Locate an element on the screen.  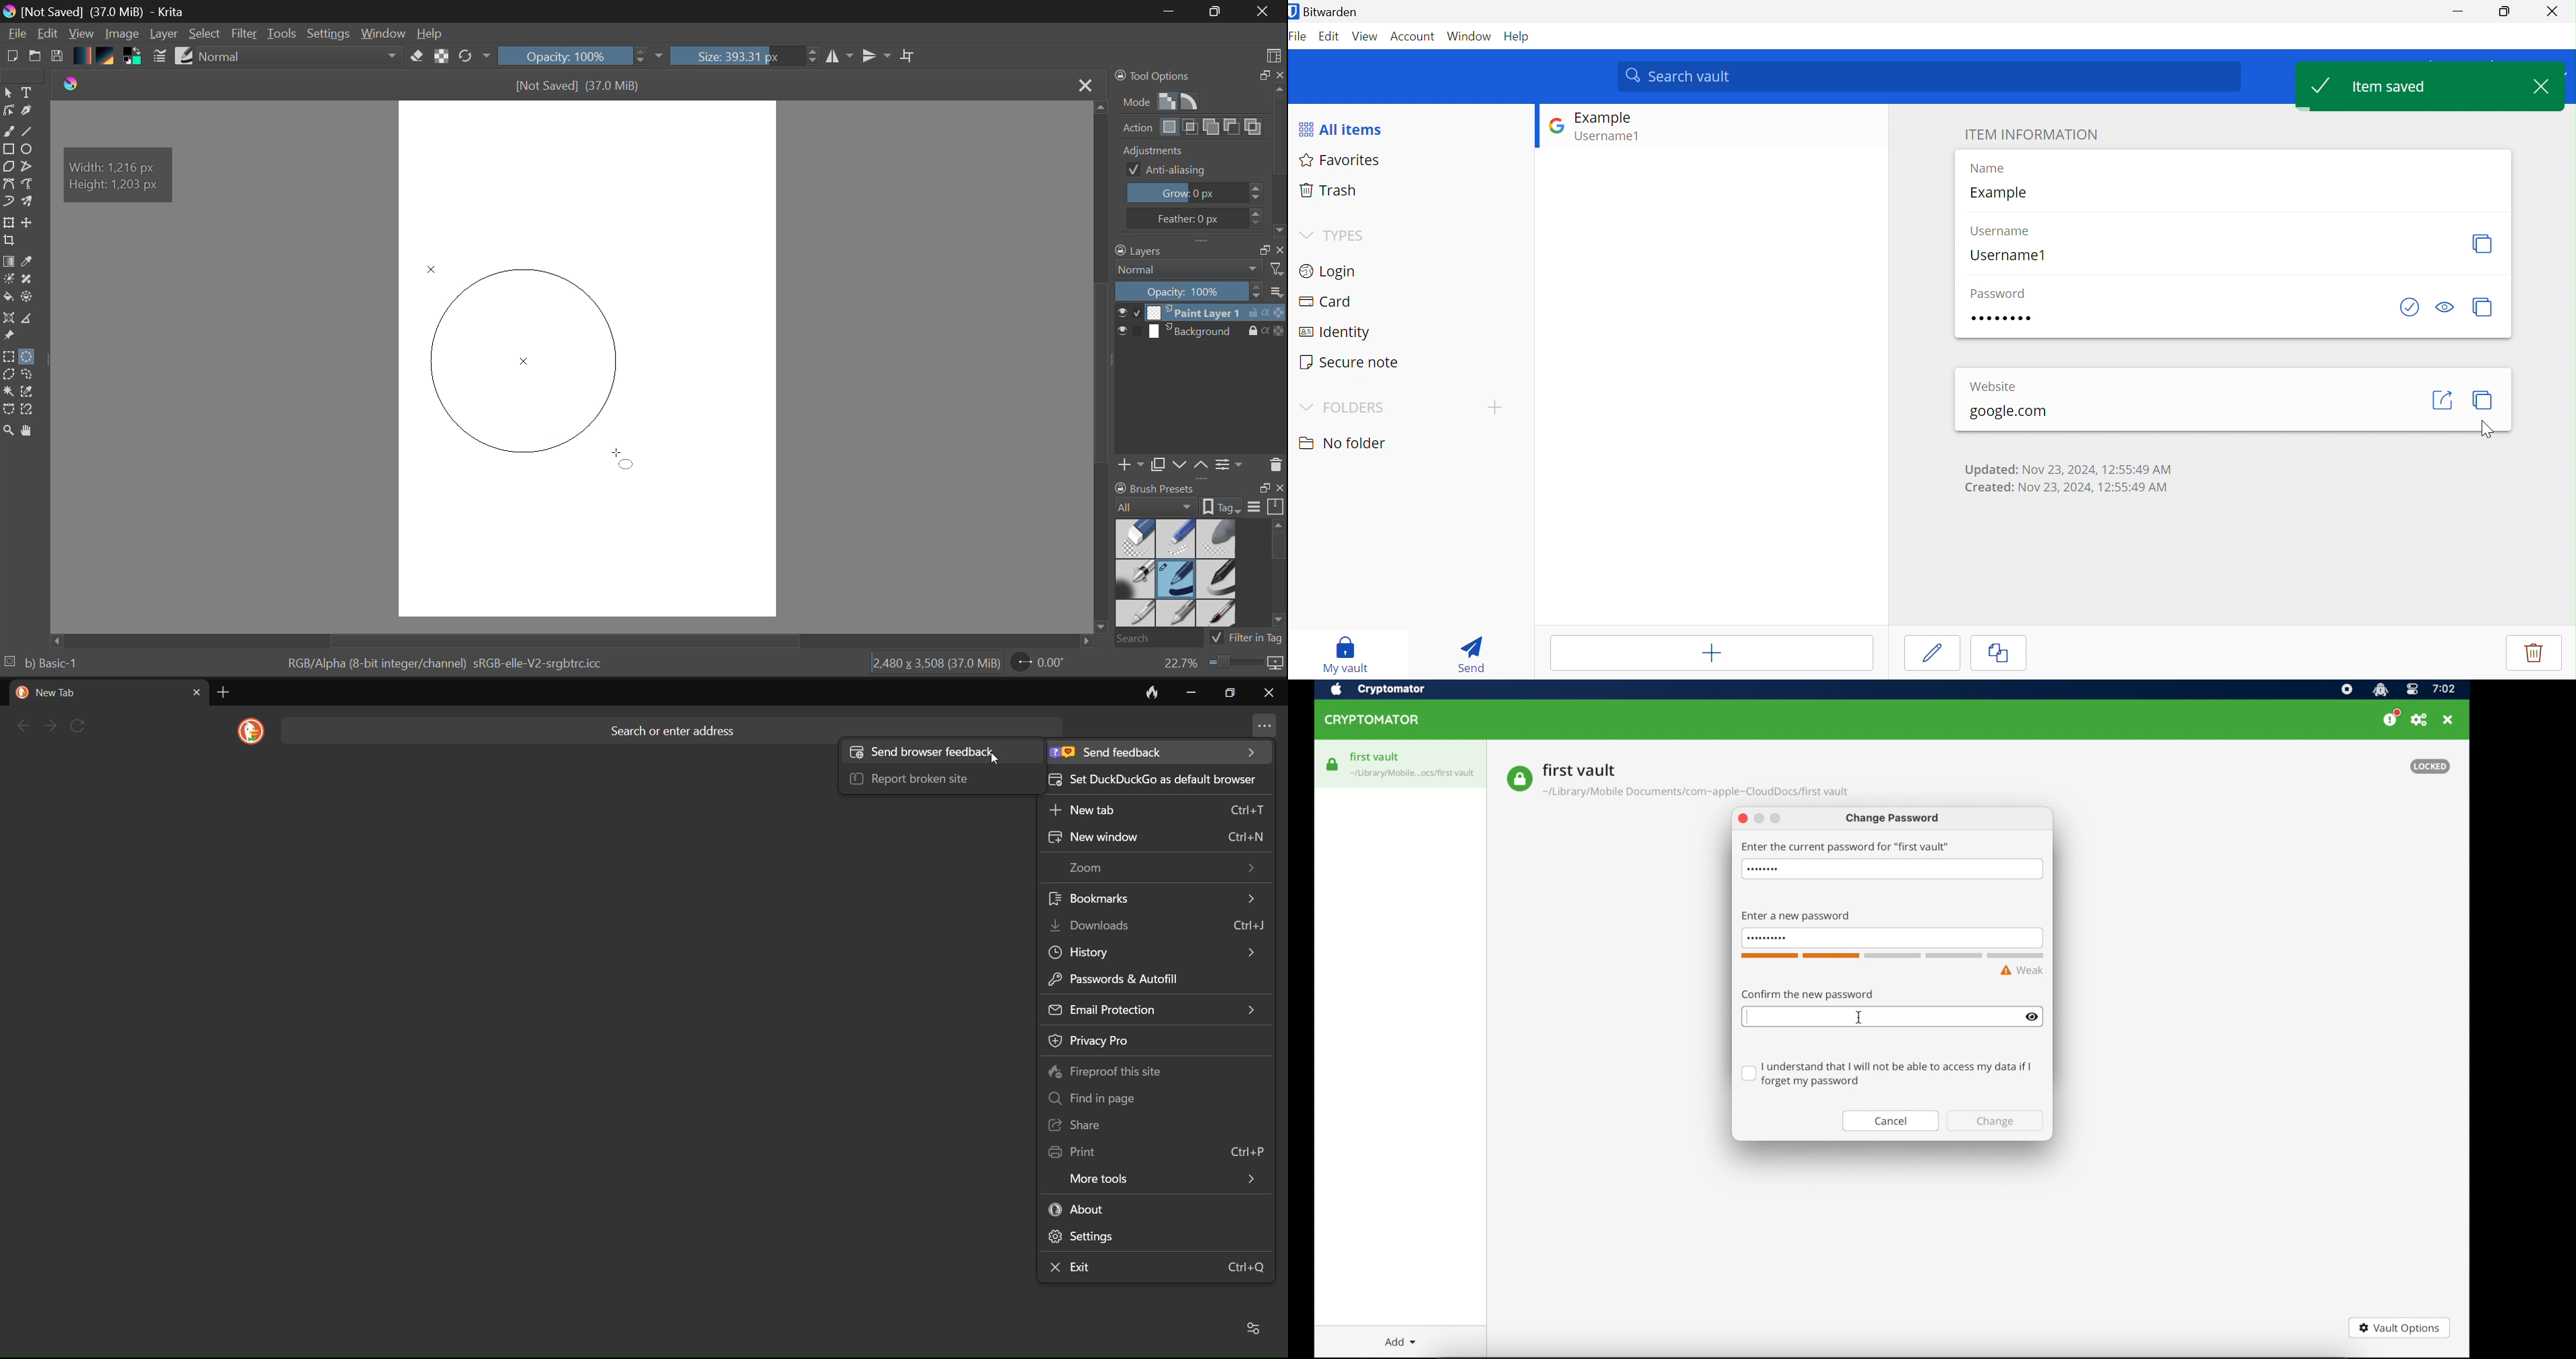
New is located at coordinates (13, 56).